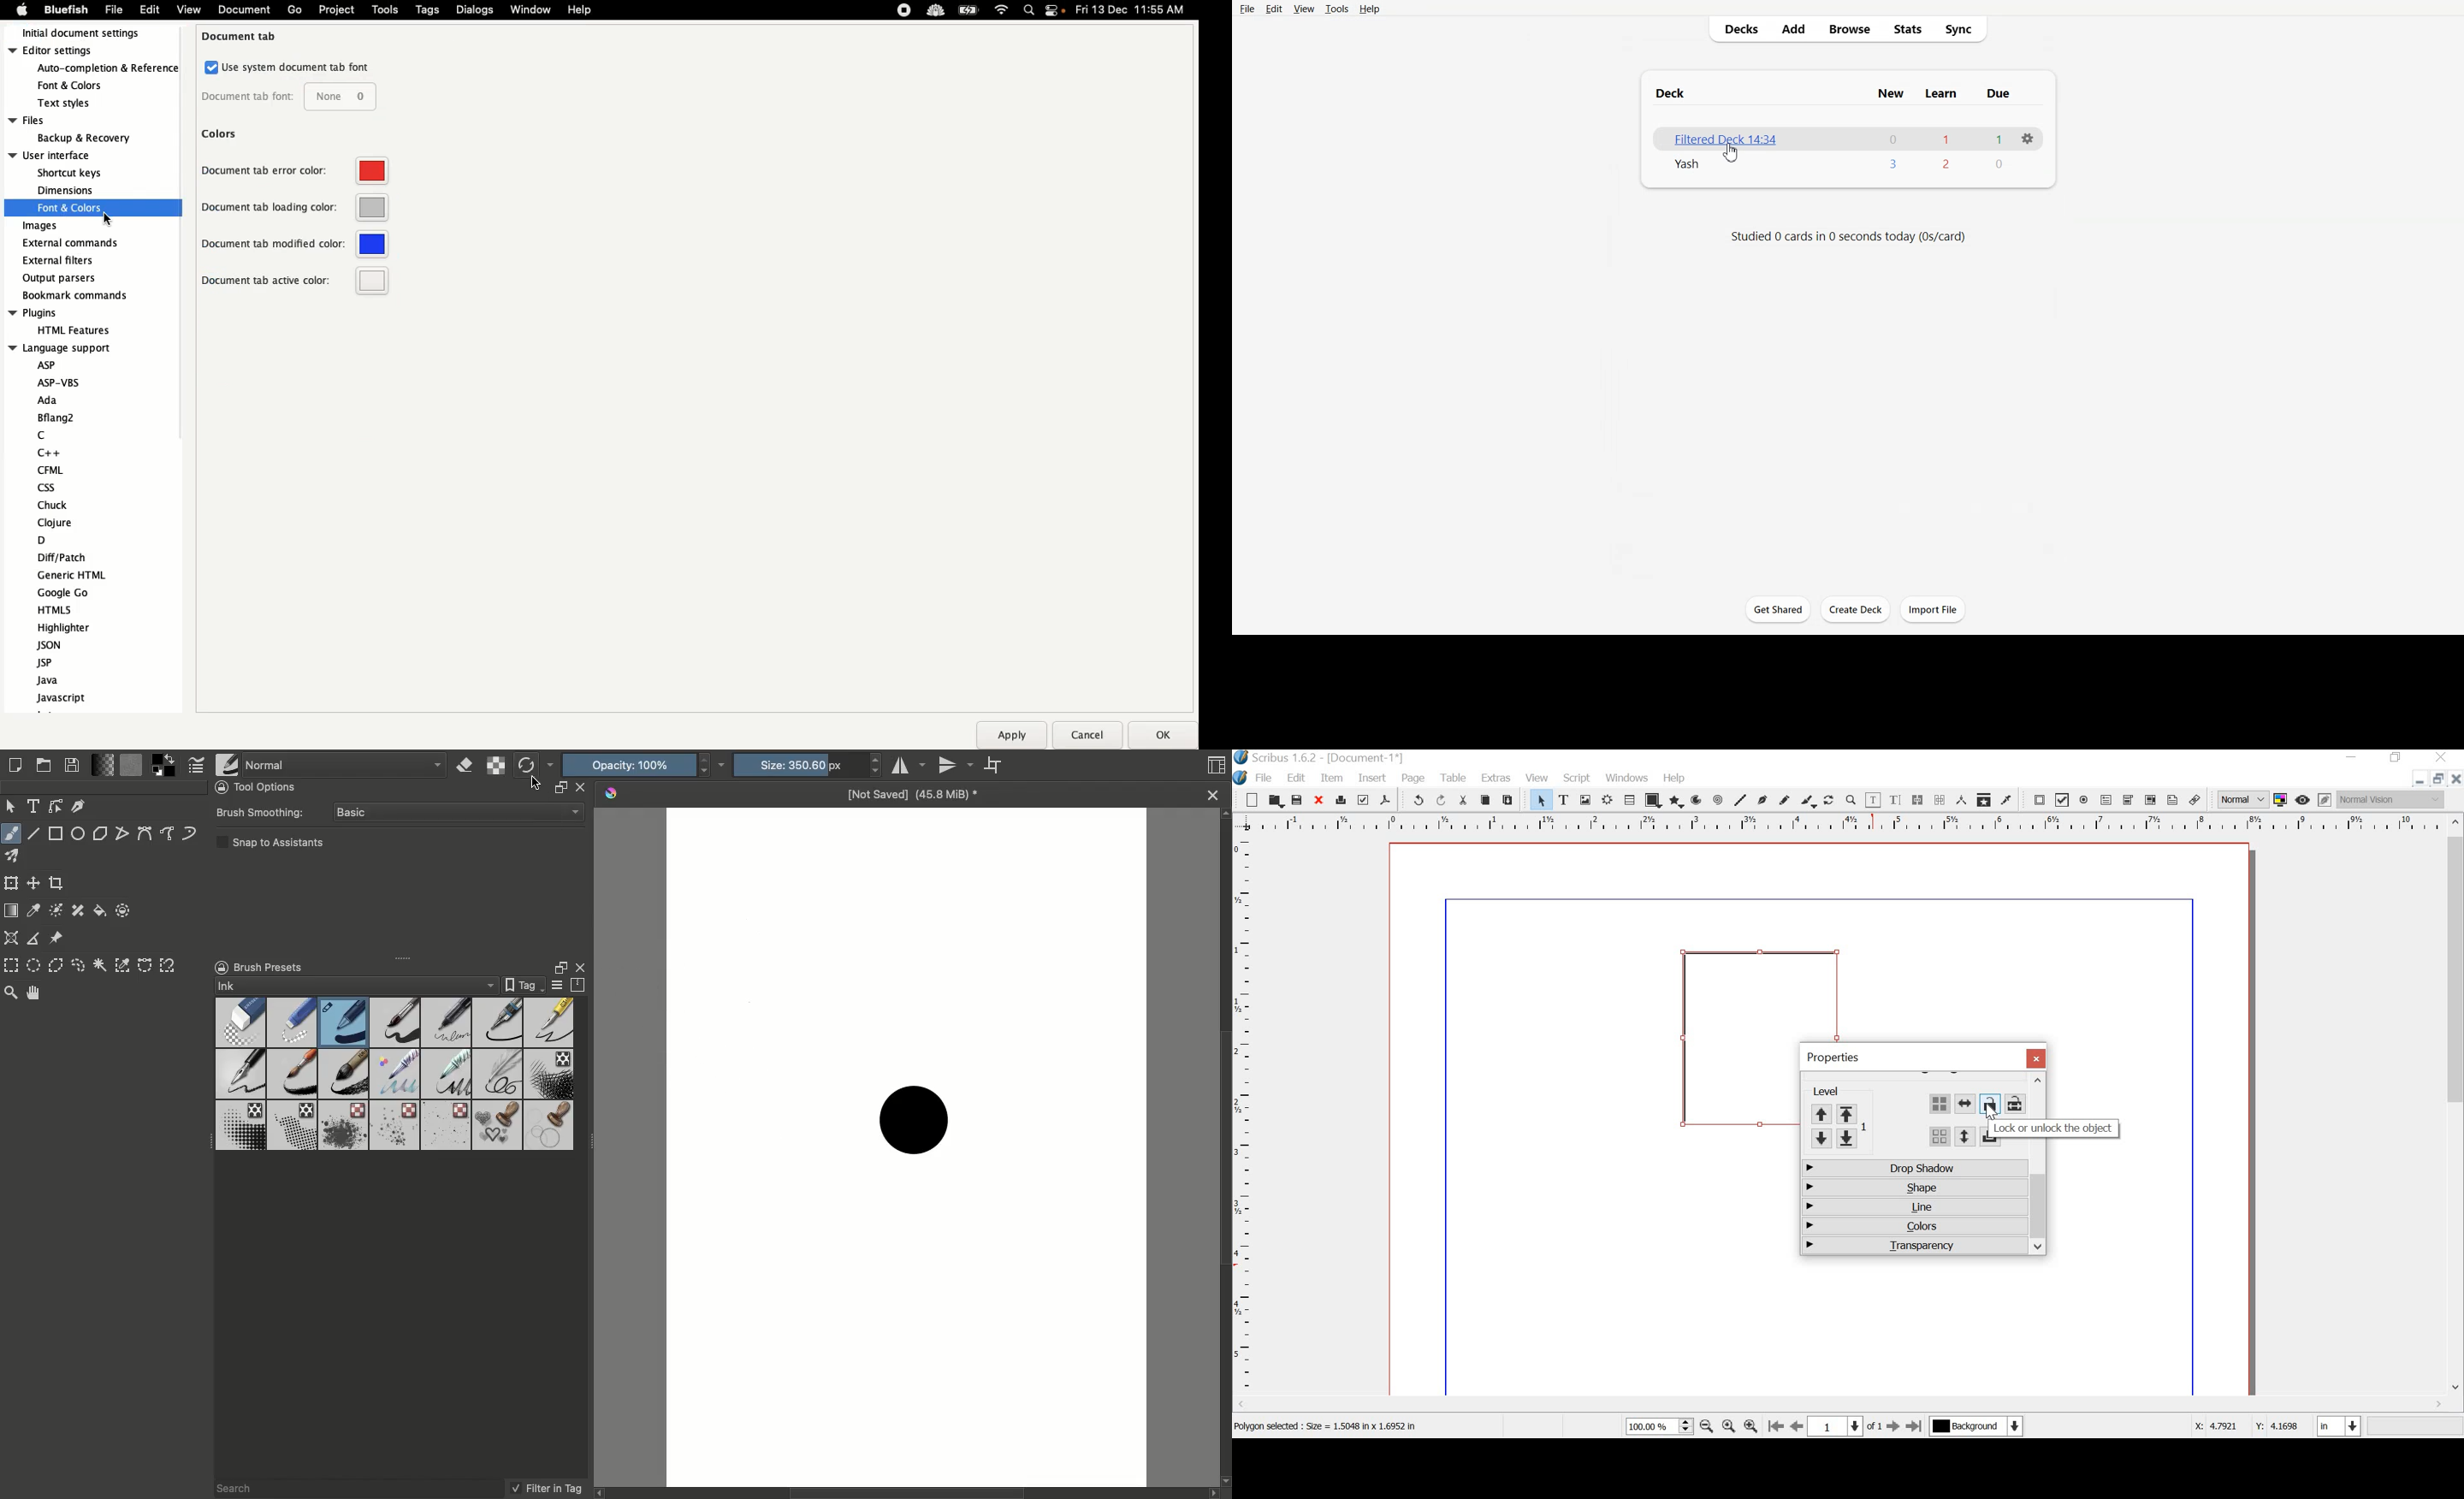 The height and width of the screenshot is (1512, 2464). What do you see at coordinates (2353, 756) in the screenshot?
I see `minimize` at bounding box center [2353, 756].